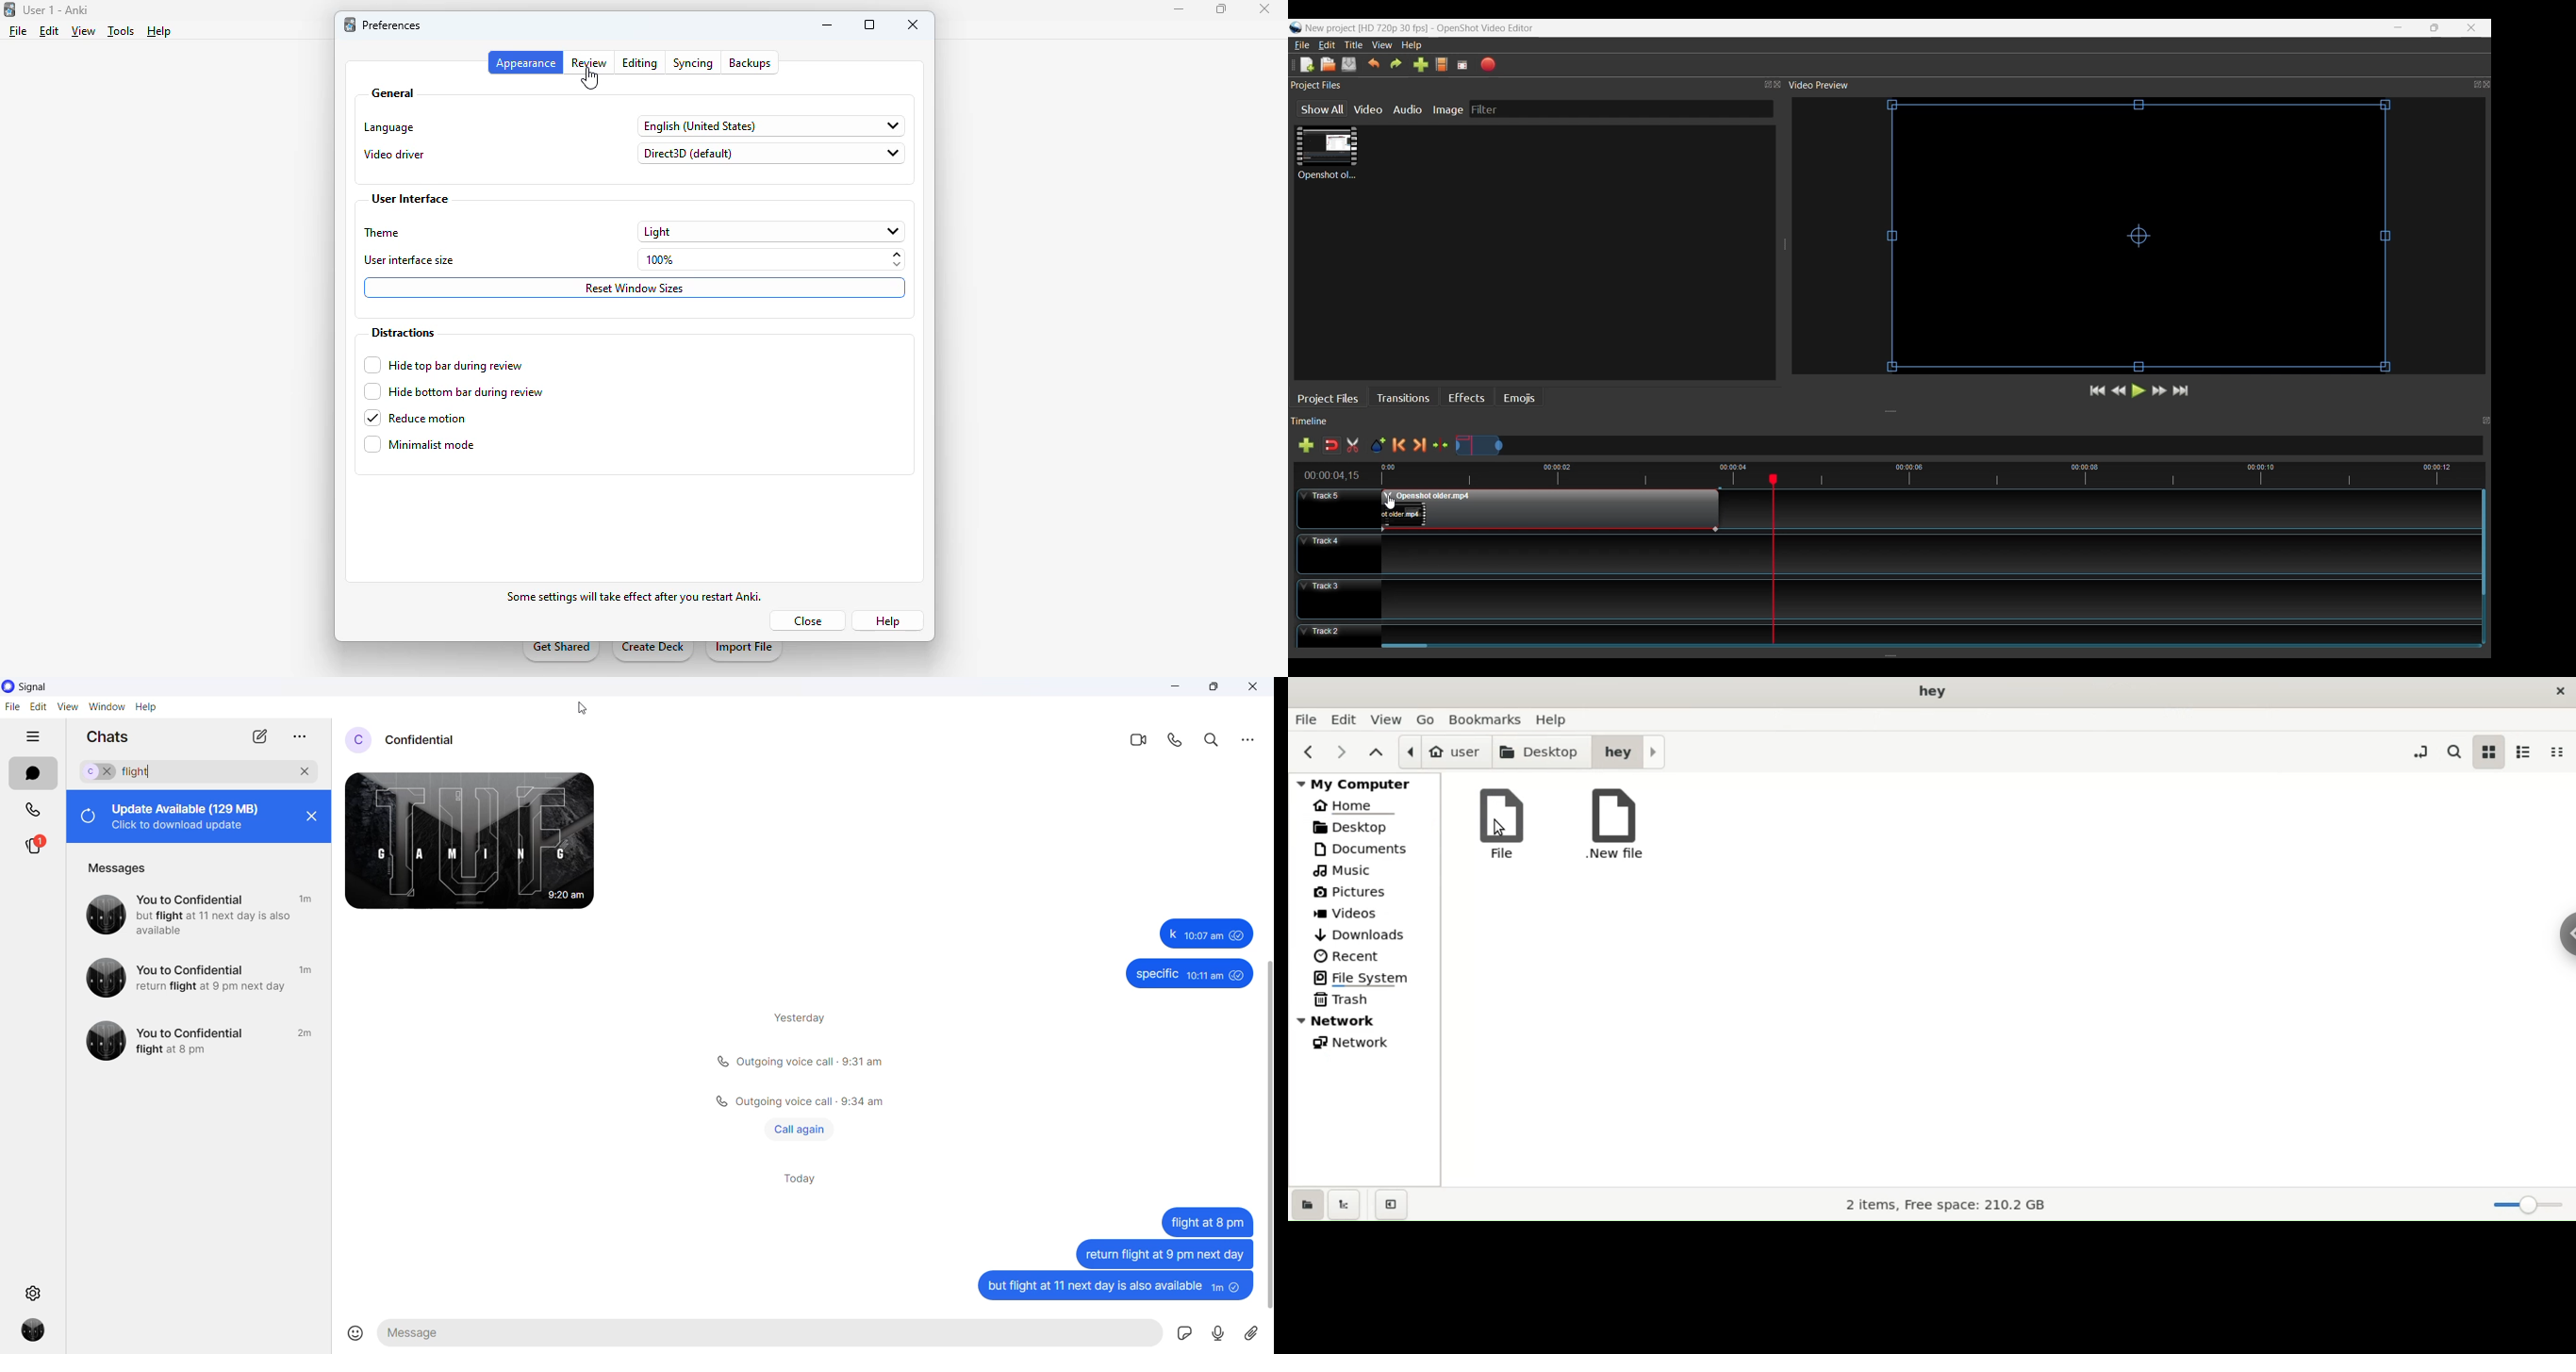  What do you see at coordinates (1489, 64) in the screenshot?
I see `Export Video` at bounding box center [1489, 64].